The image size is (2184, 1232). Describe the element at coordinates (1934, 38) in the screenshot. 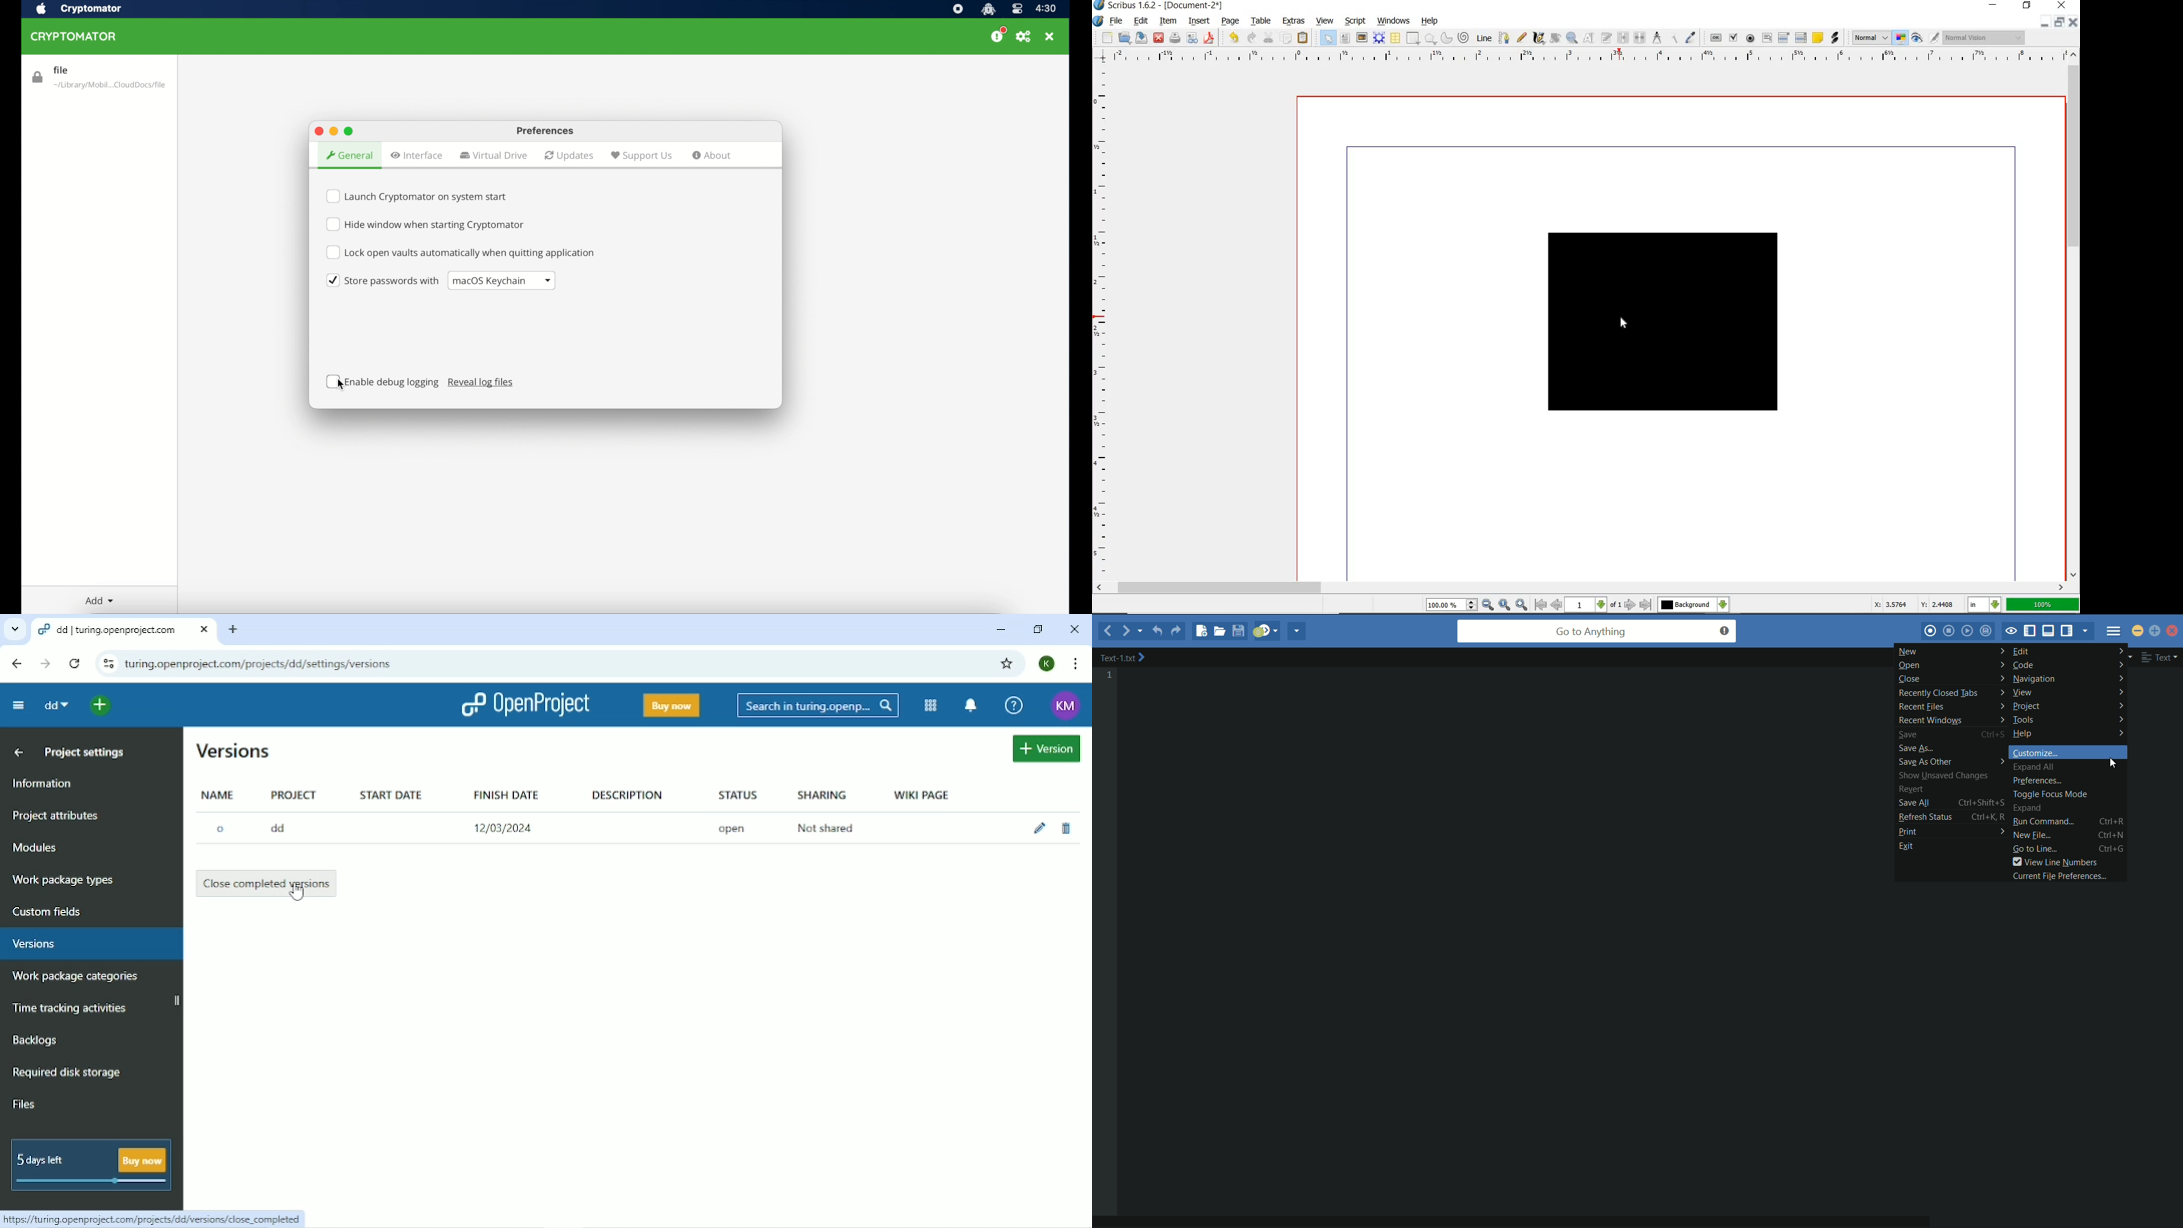

I see `edit in preview mode` at that location.